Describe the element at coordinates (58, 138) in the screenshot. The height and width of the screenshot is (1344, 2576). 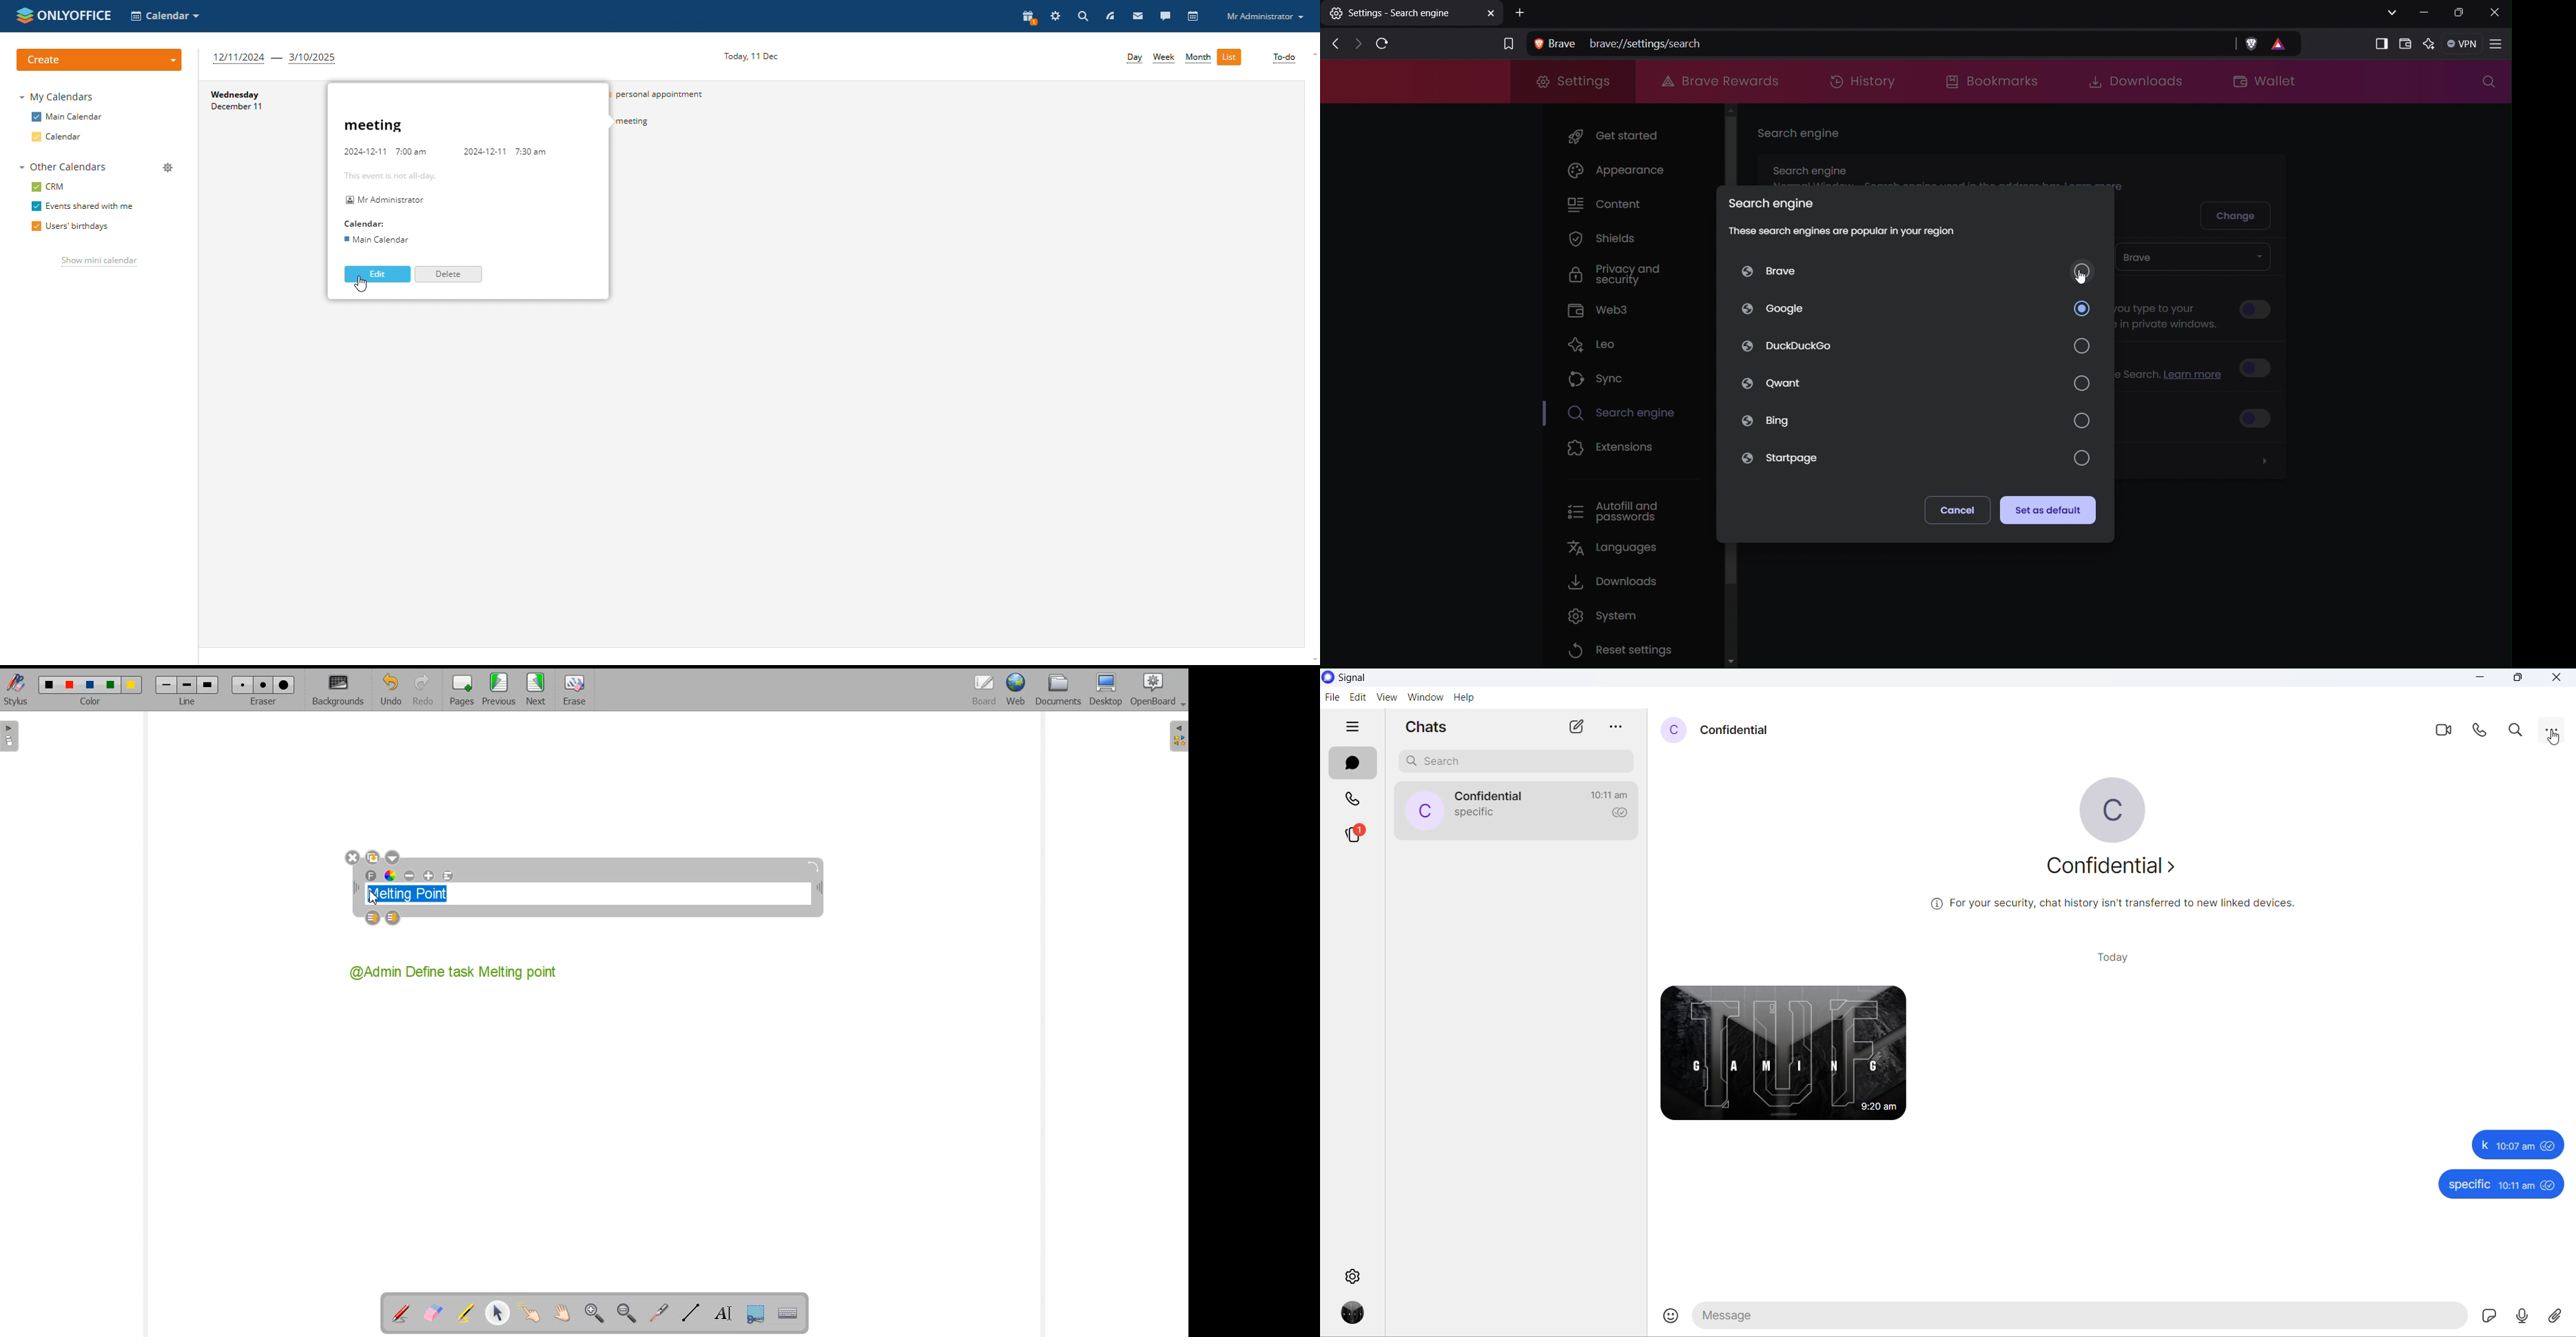
I see `calendar` at that location.